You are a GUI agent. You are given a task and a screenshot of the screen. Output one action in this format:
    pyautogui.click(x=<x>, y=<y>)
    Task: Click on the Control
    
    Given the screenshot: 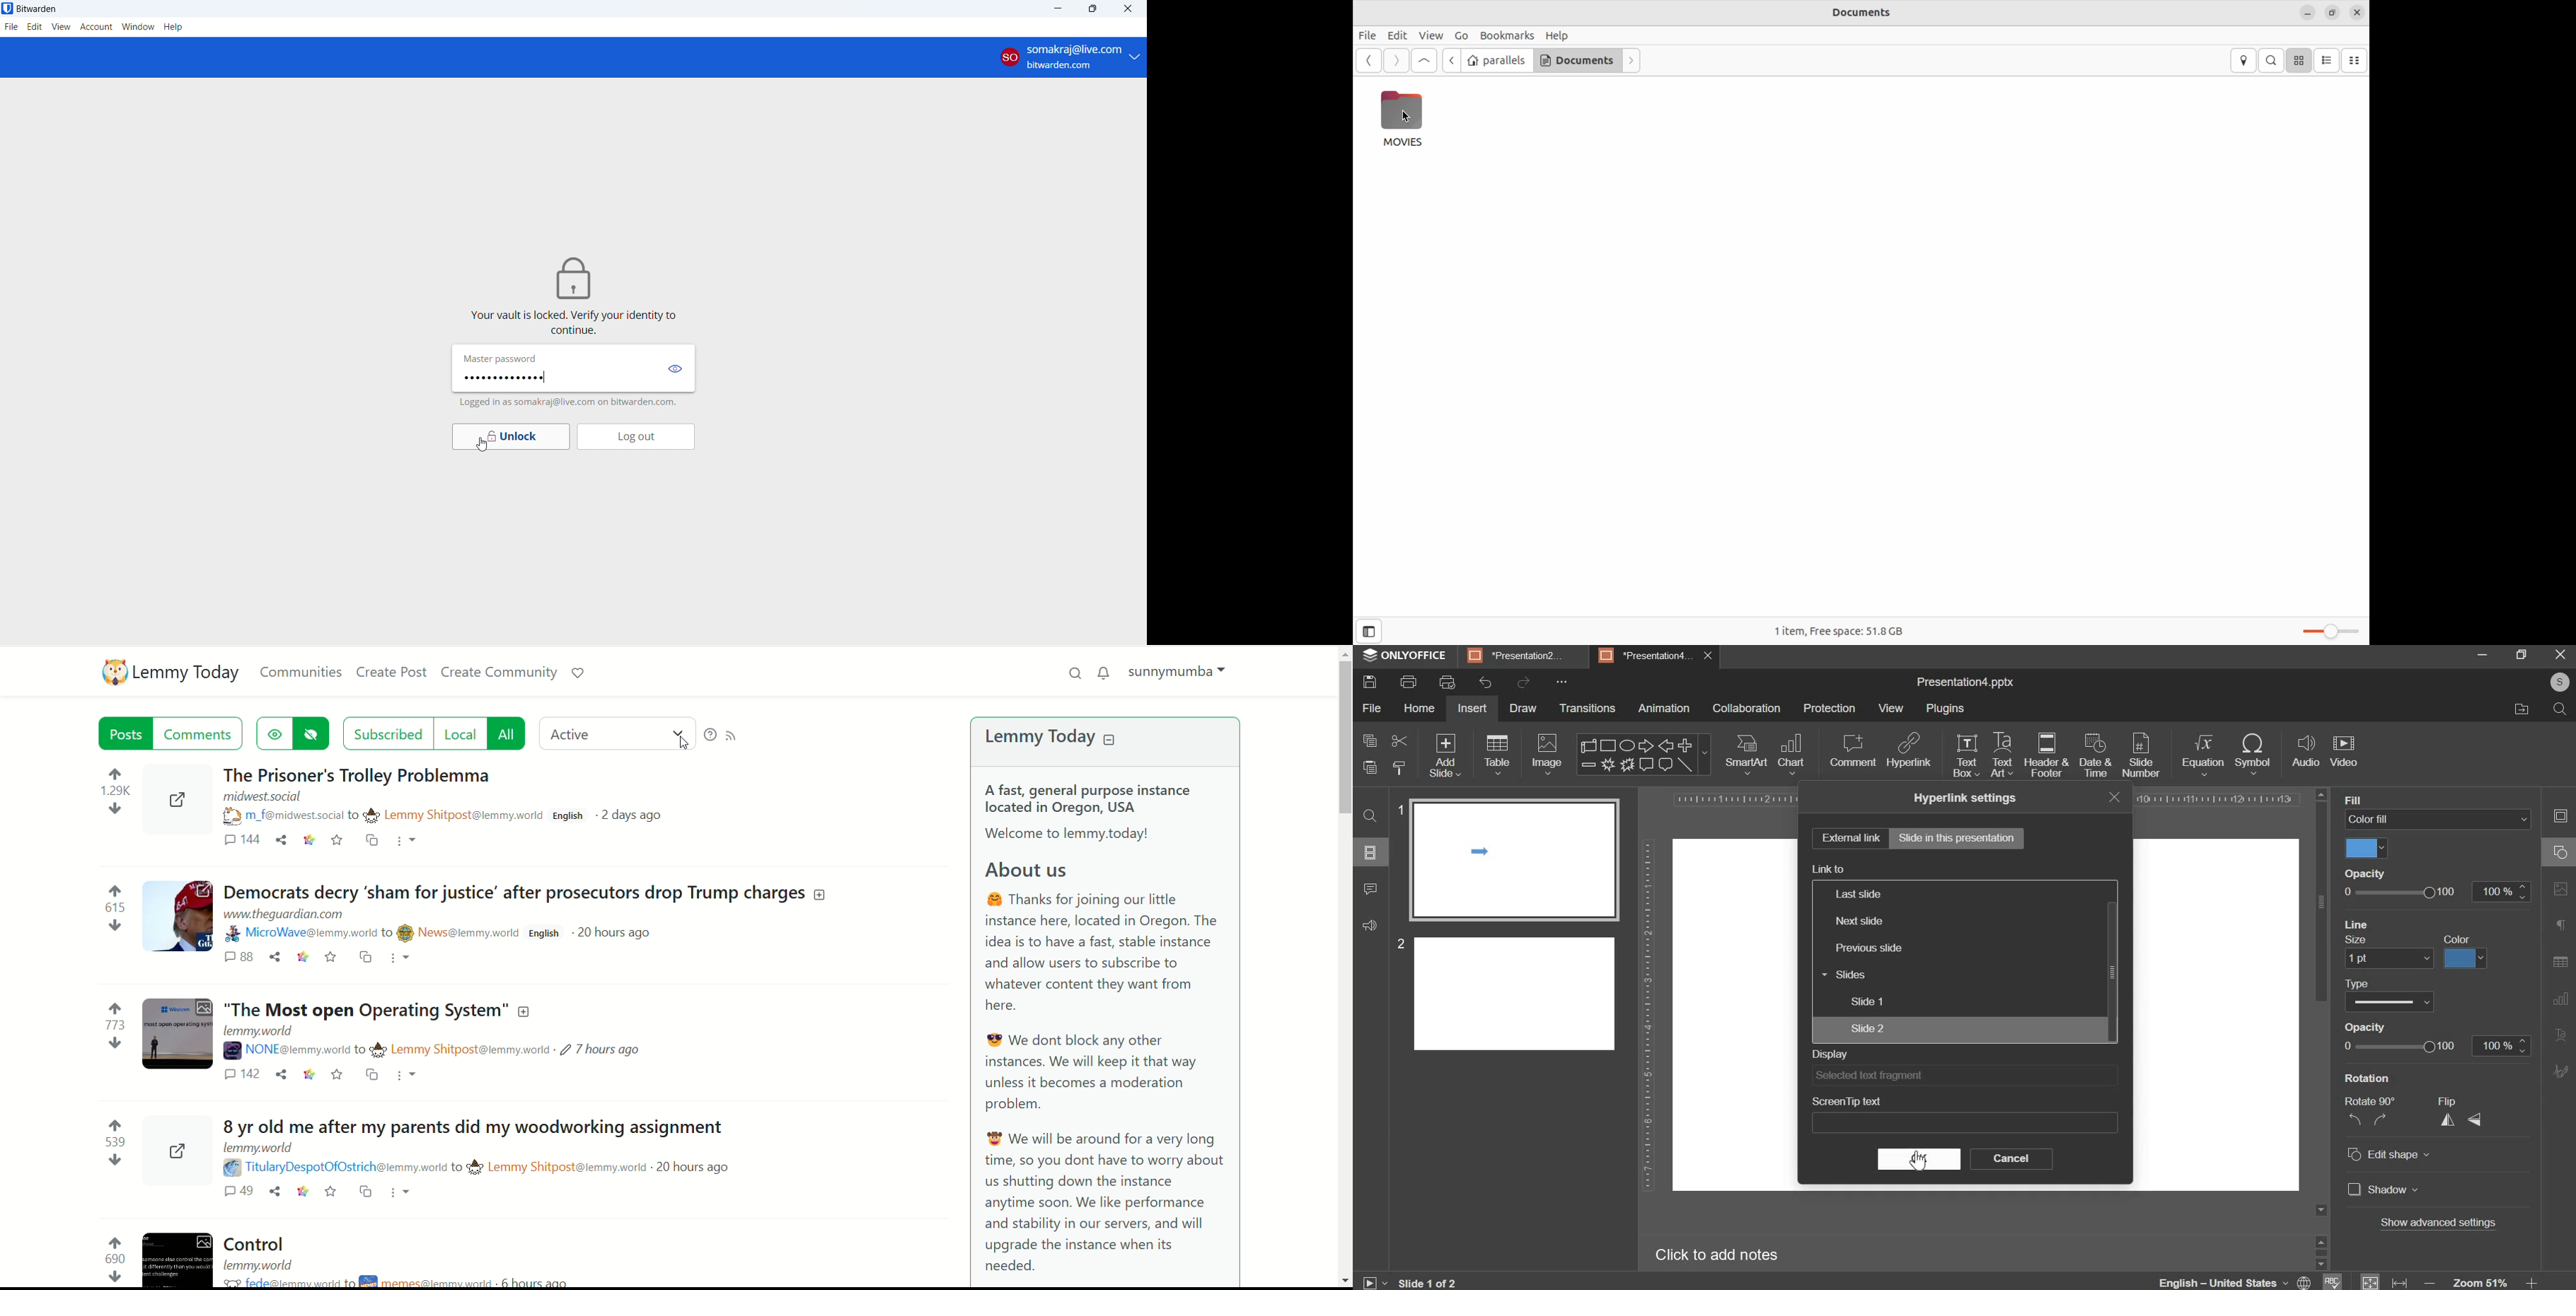 What is the action you would take?
    pyautogui.click(x=265, y=1243)
    